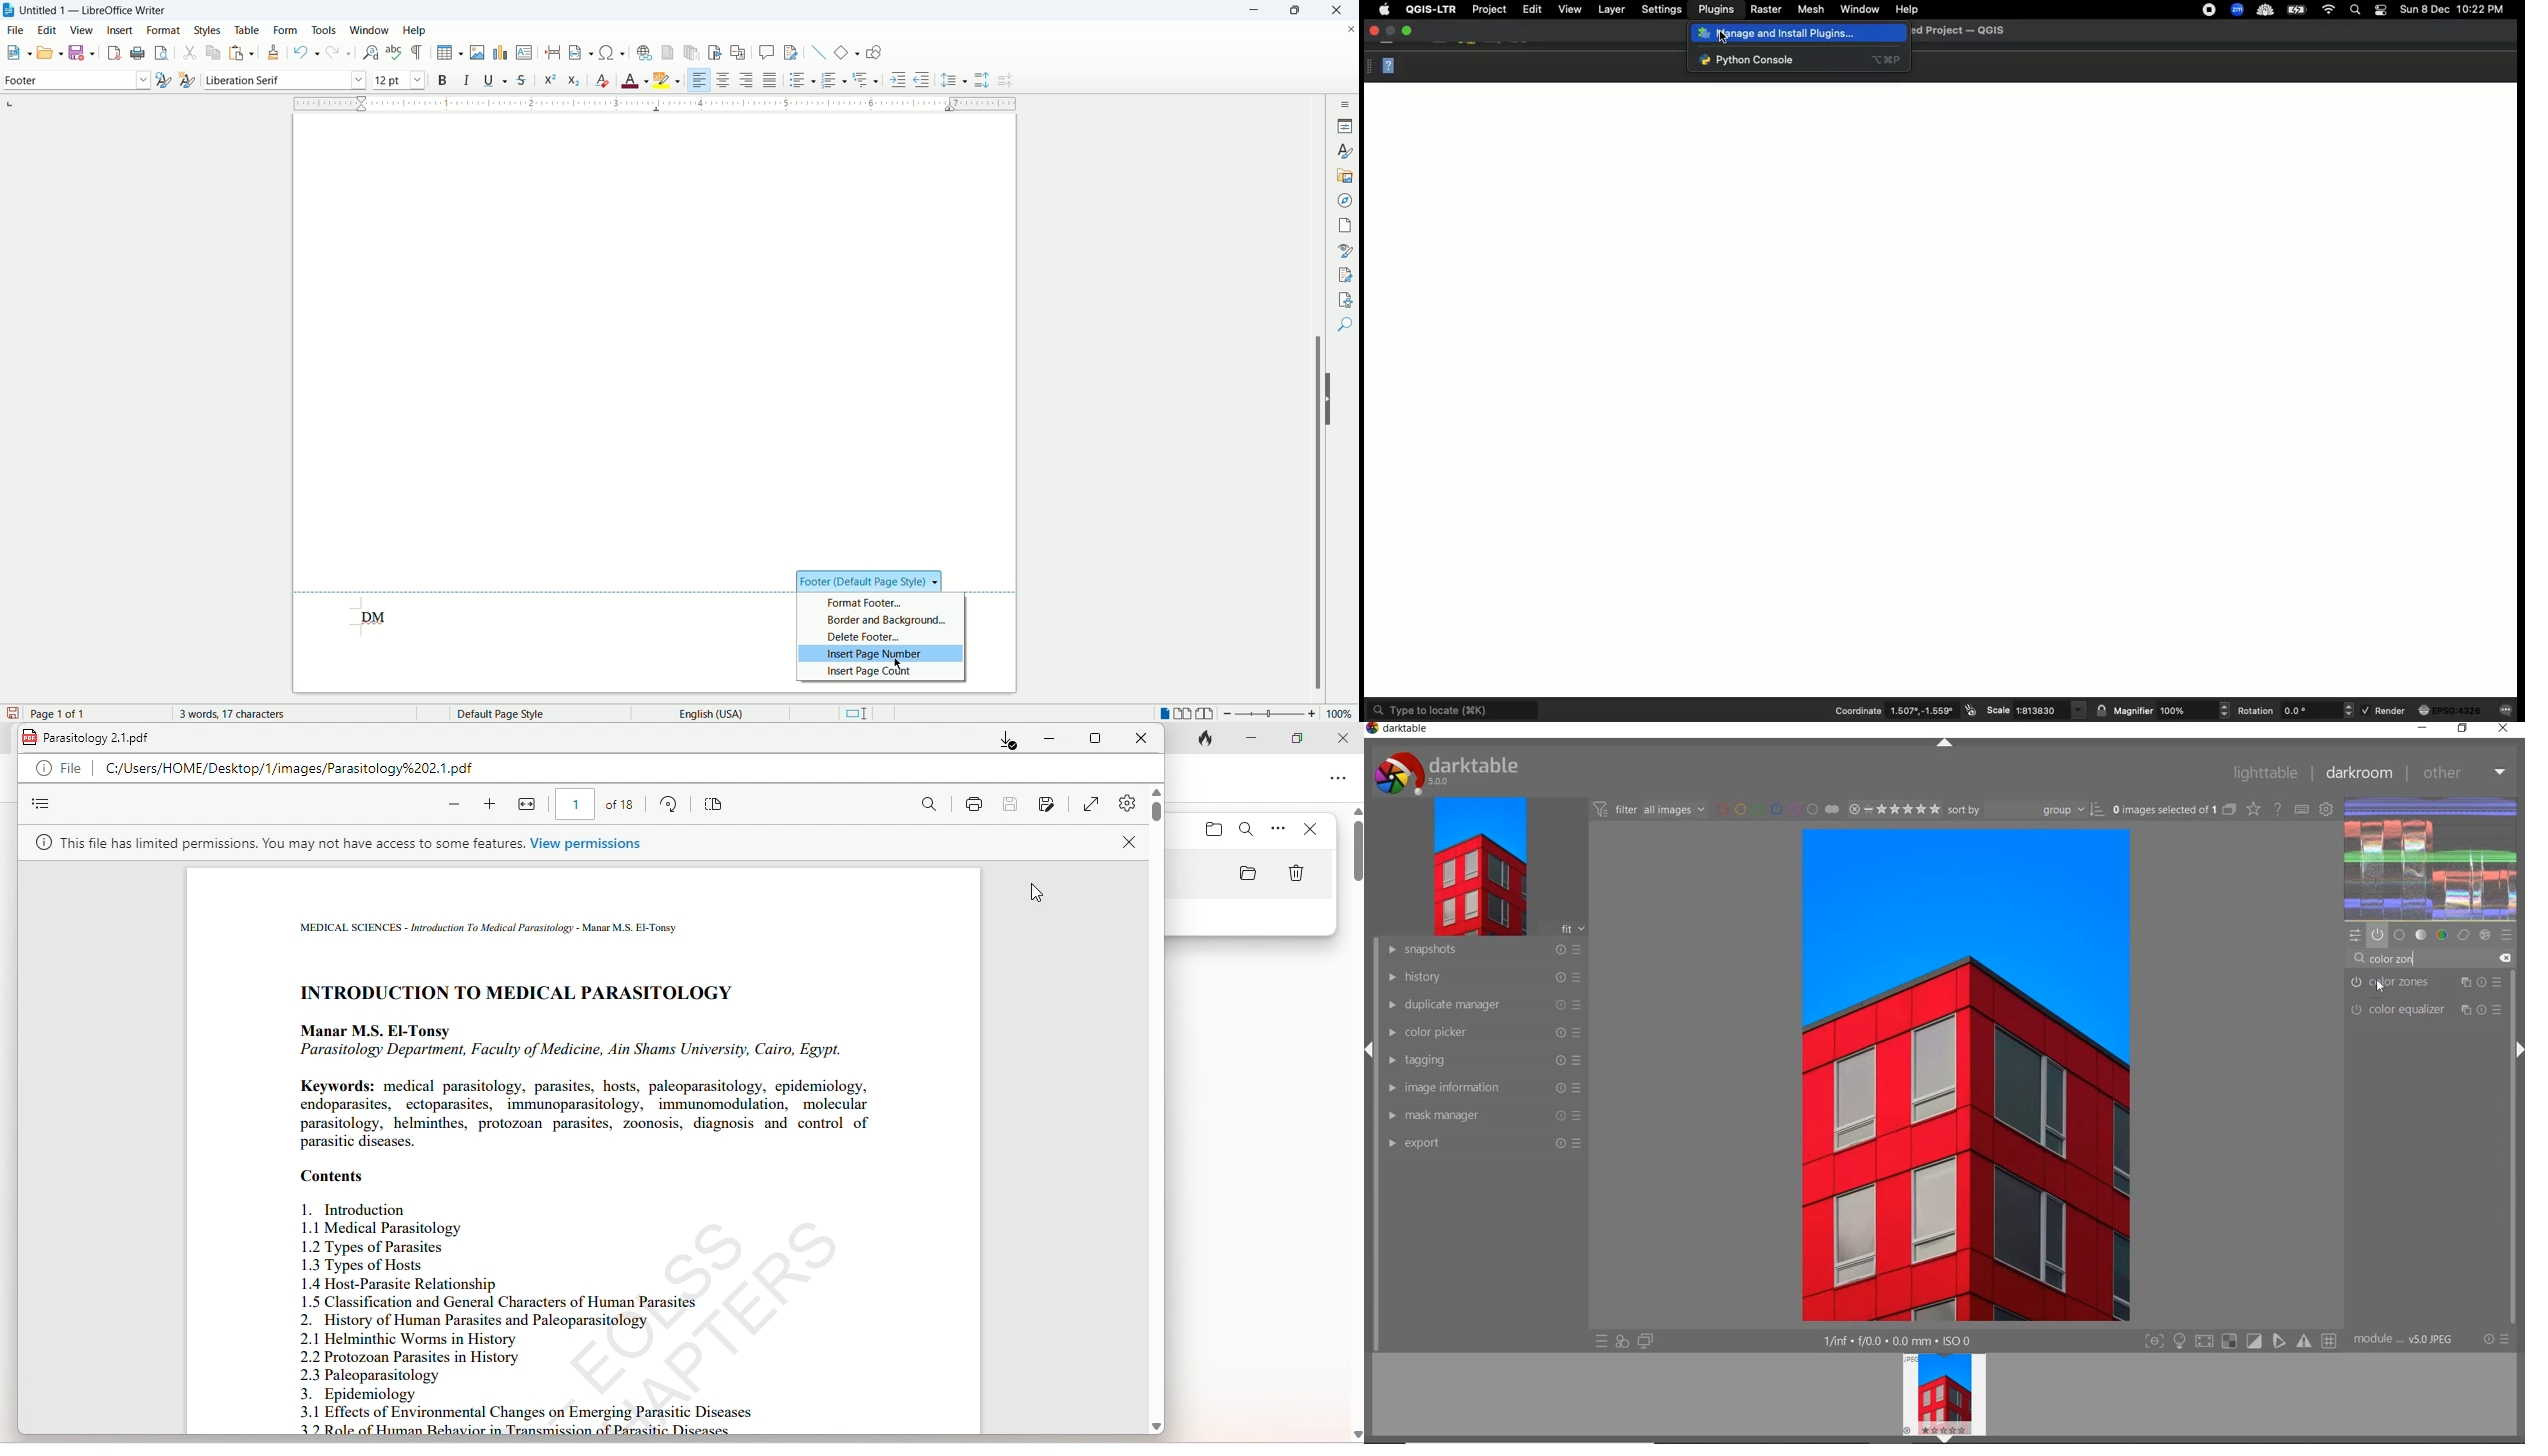  I want to click on insert page break, so click(554, 52).